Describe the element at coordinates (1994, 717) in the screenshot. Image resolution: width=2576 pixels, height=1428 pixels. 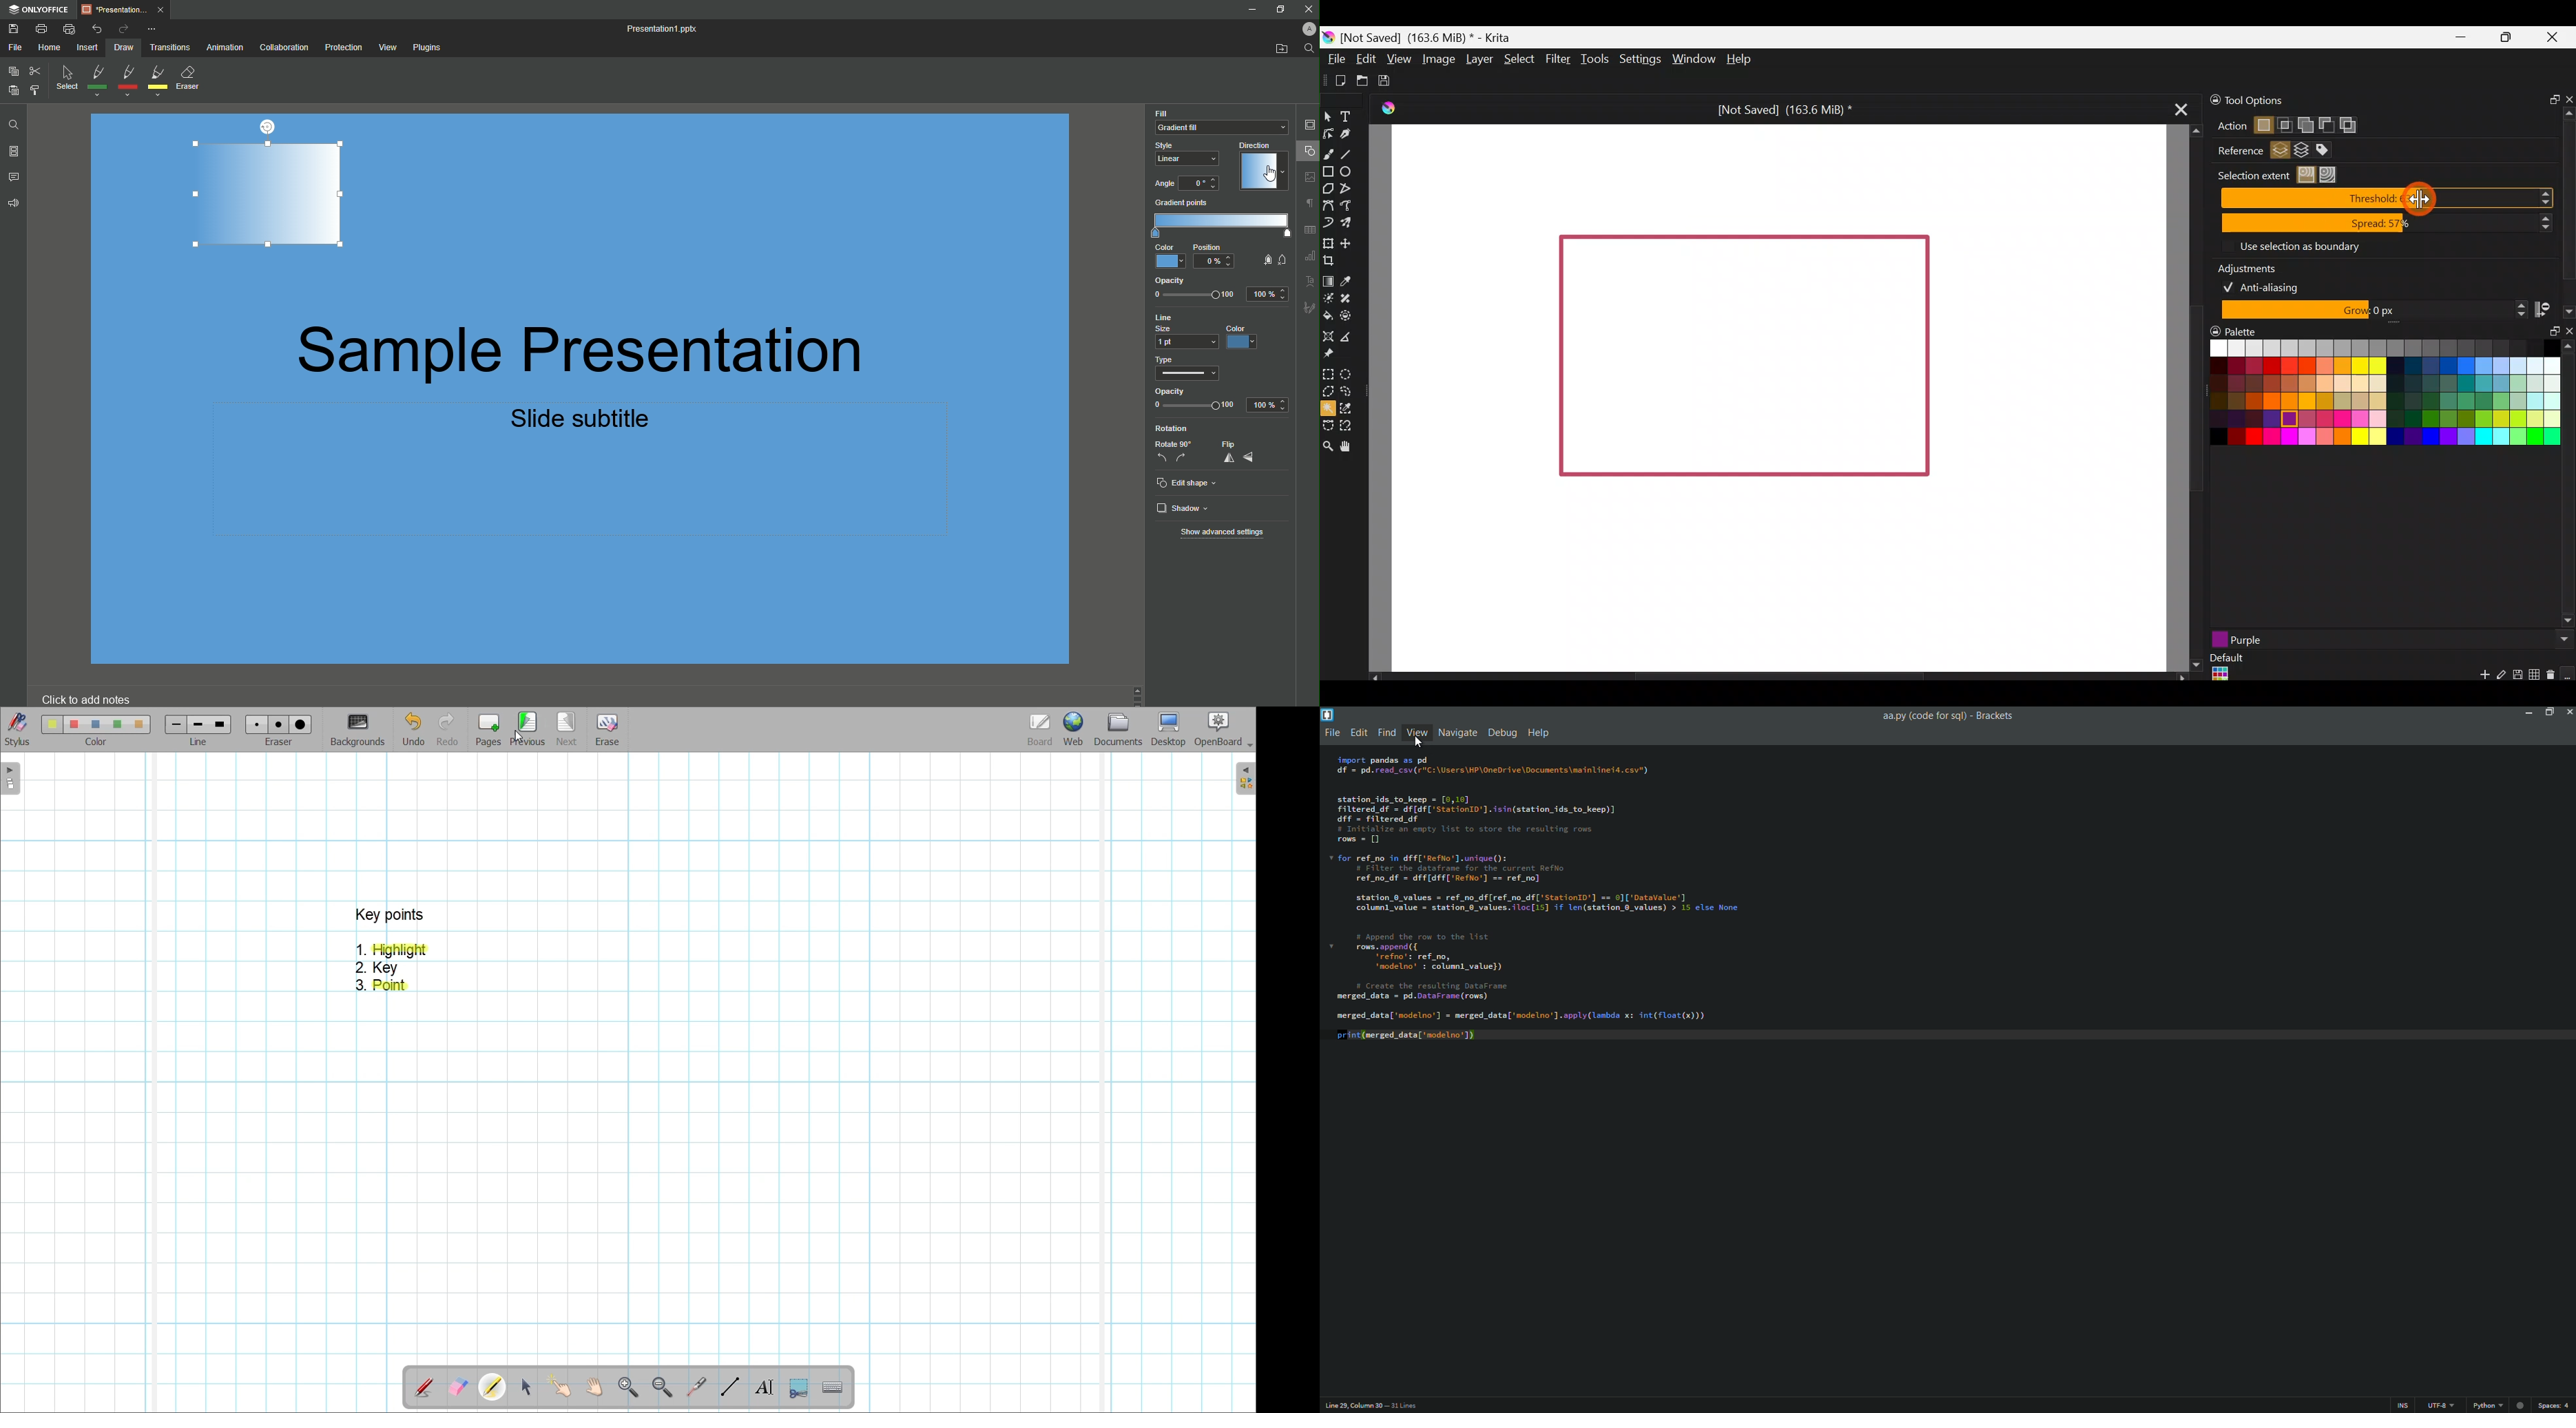
I see `app name` at that location.